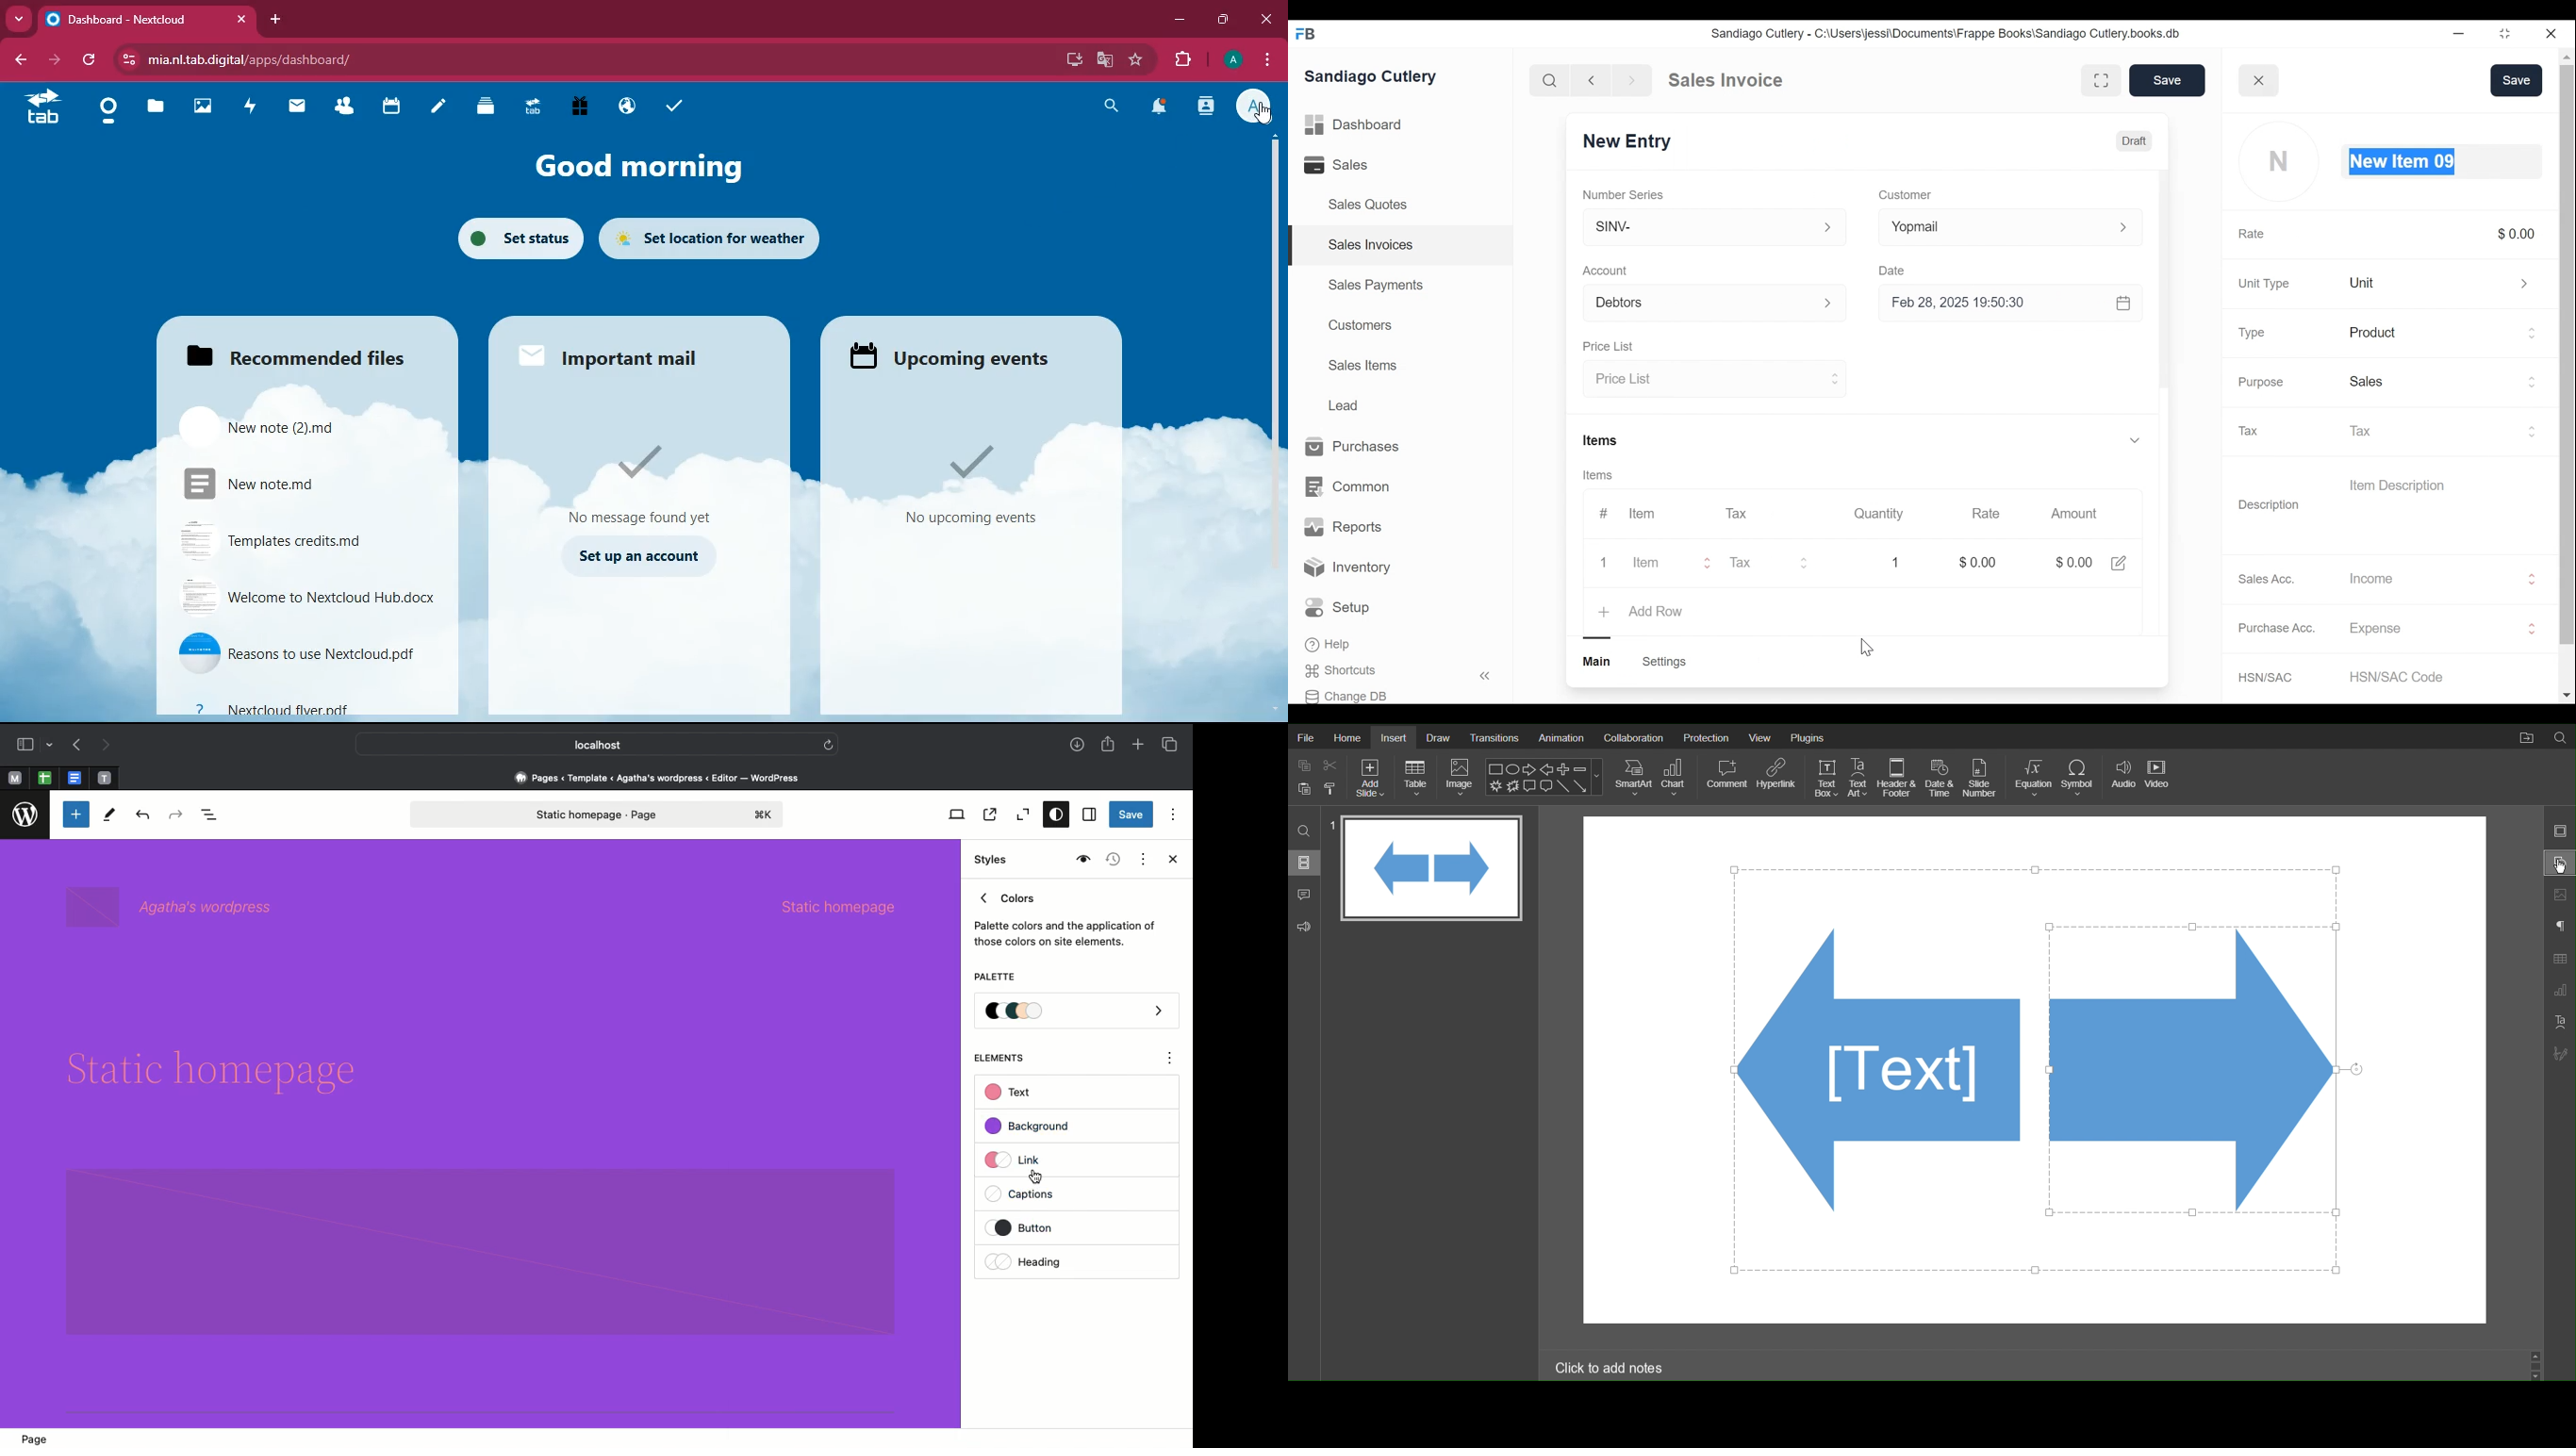 The height and width of the screenshot is (1456, 2576). Describe the element at coordinates (1608, 345) in the screenshot. I see `Price List` at that location.